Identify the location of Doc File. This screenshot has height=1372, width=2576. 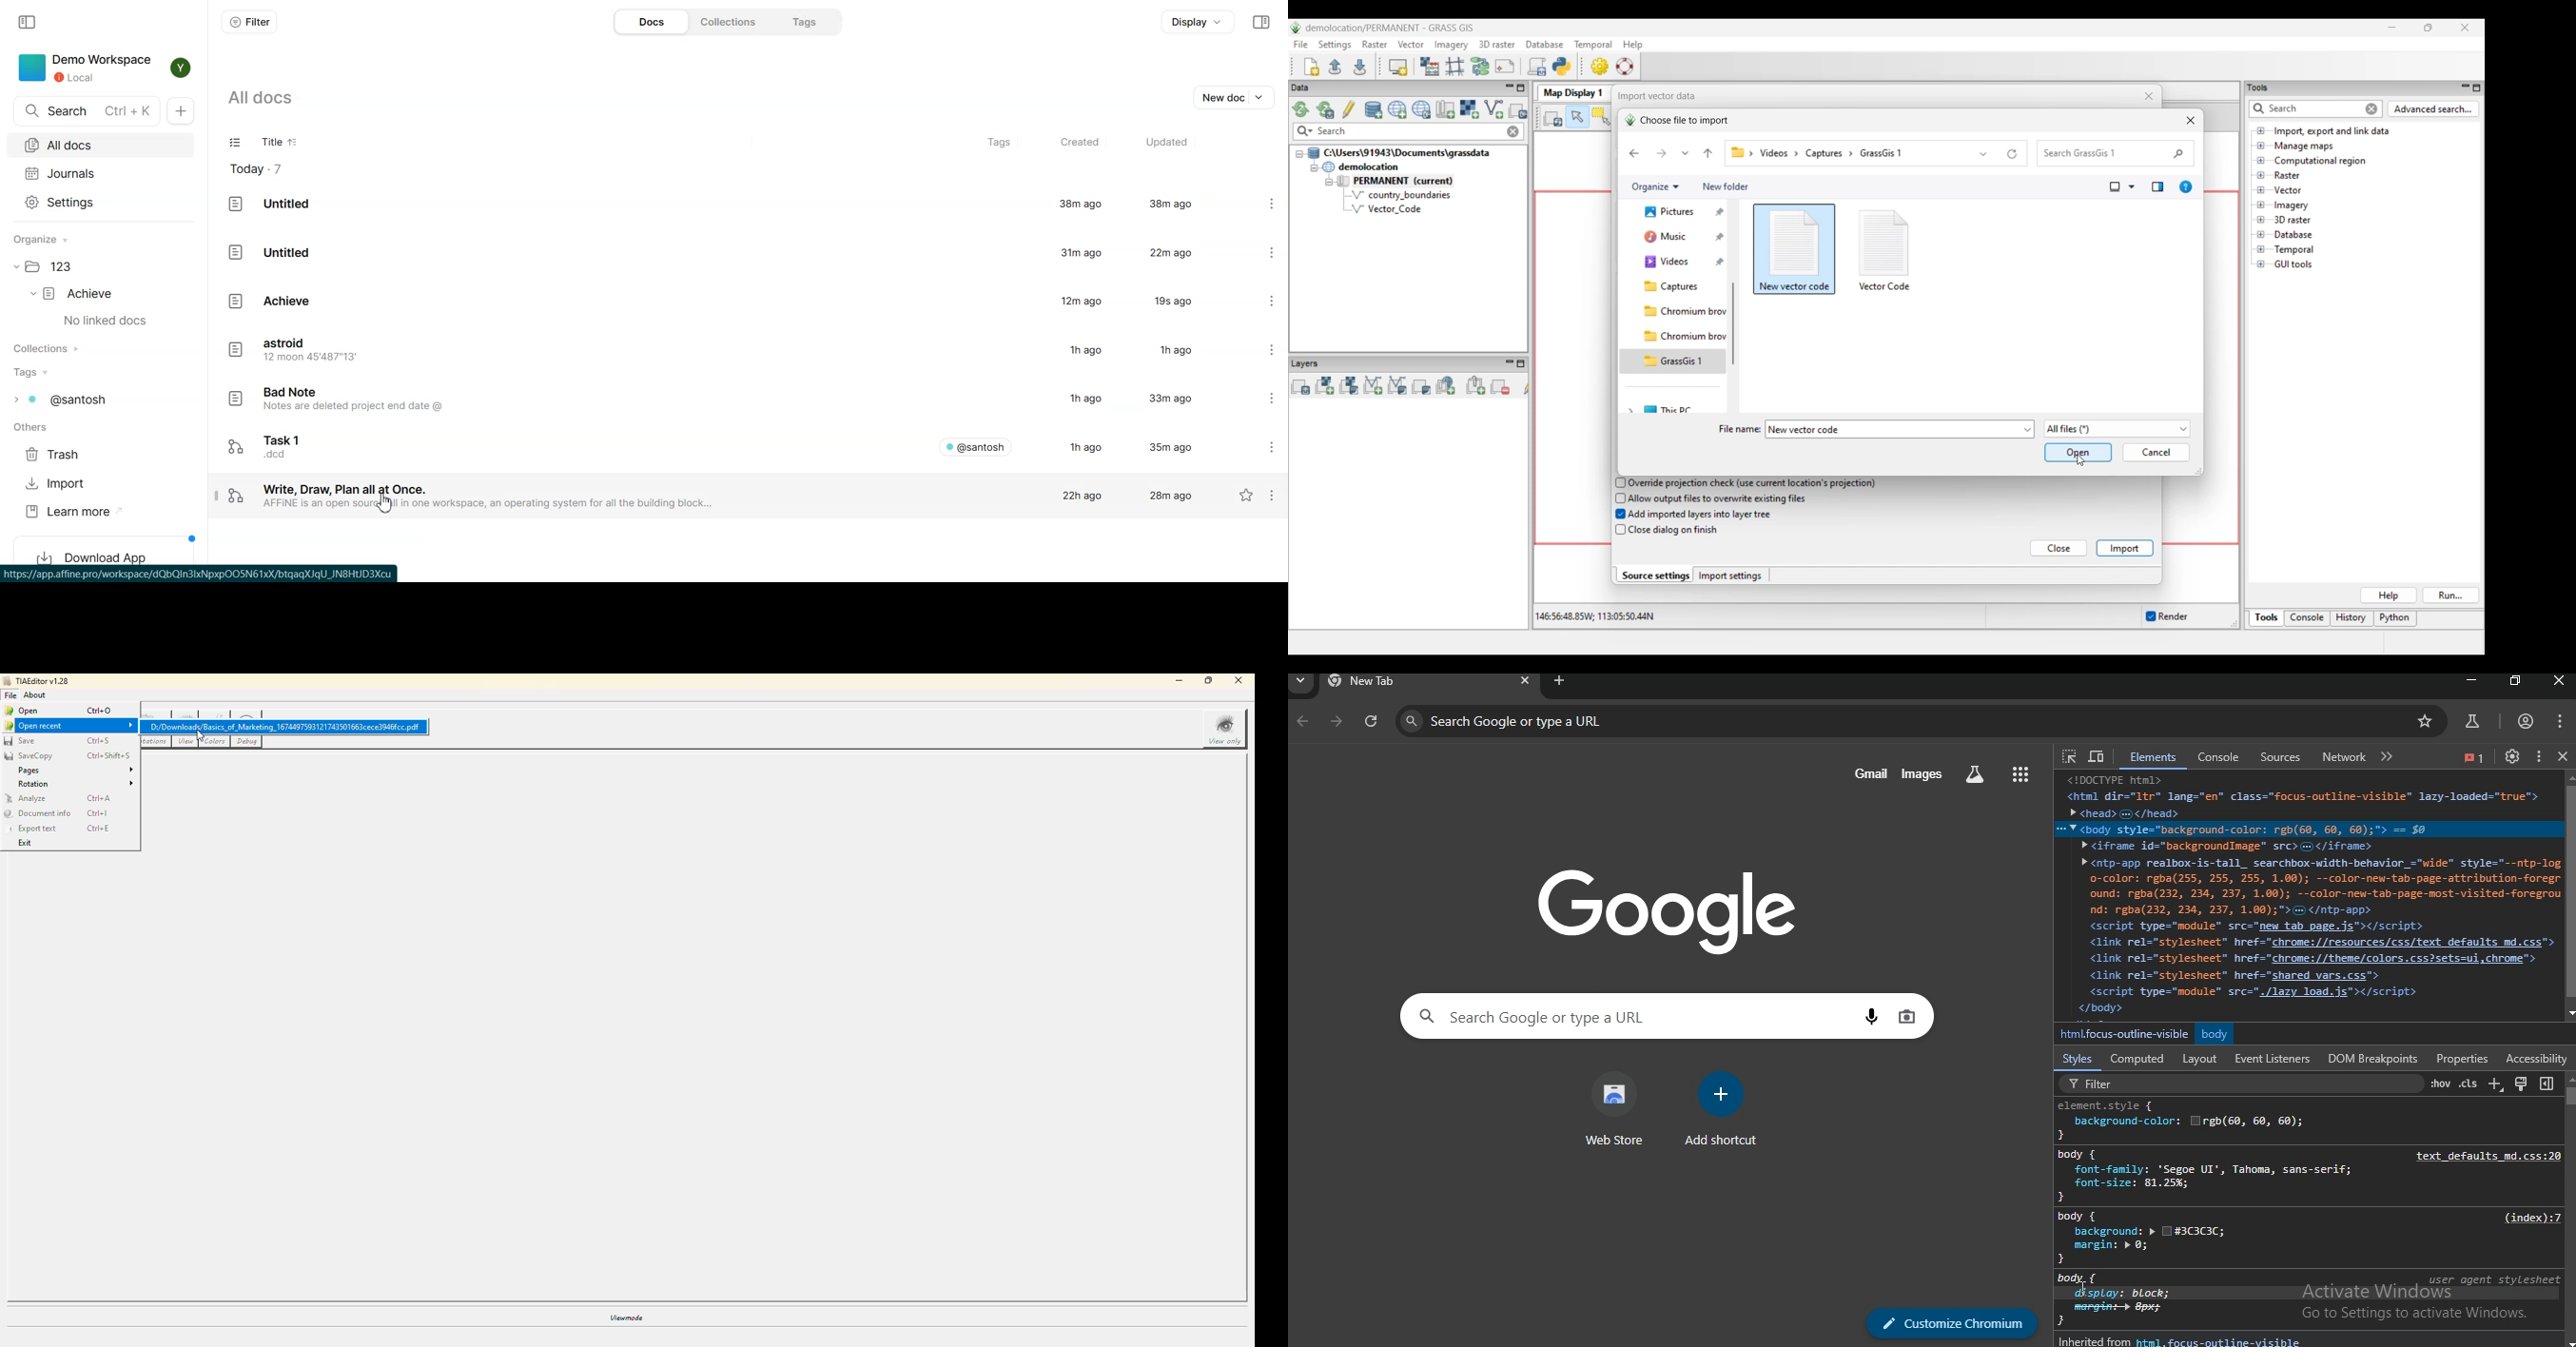
(721, 445).